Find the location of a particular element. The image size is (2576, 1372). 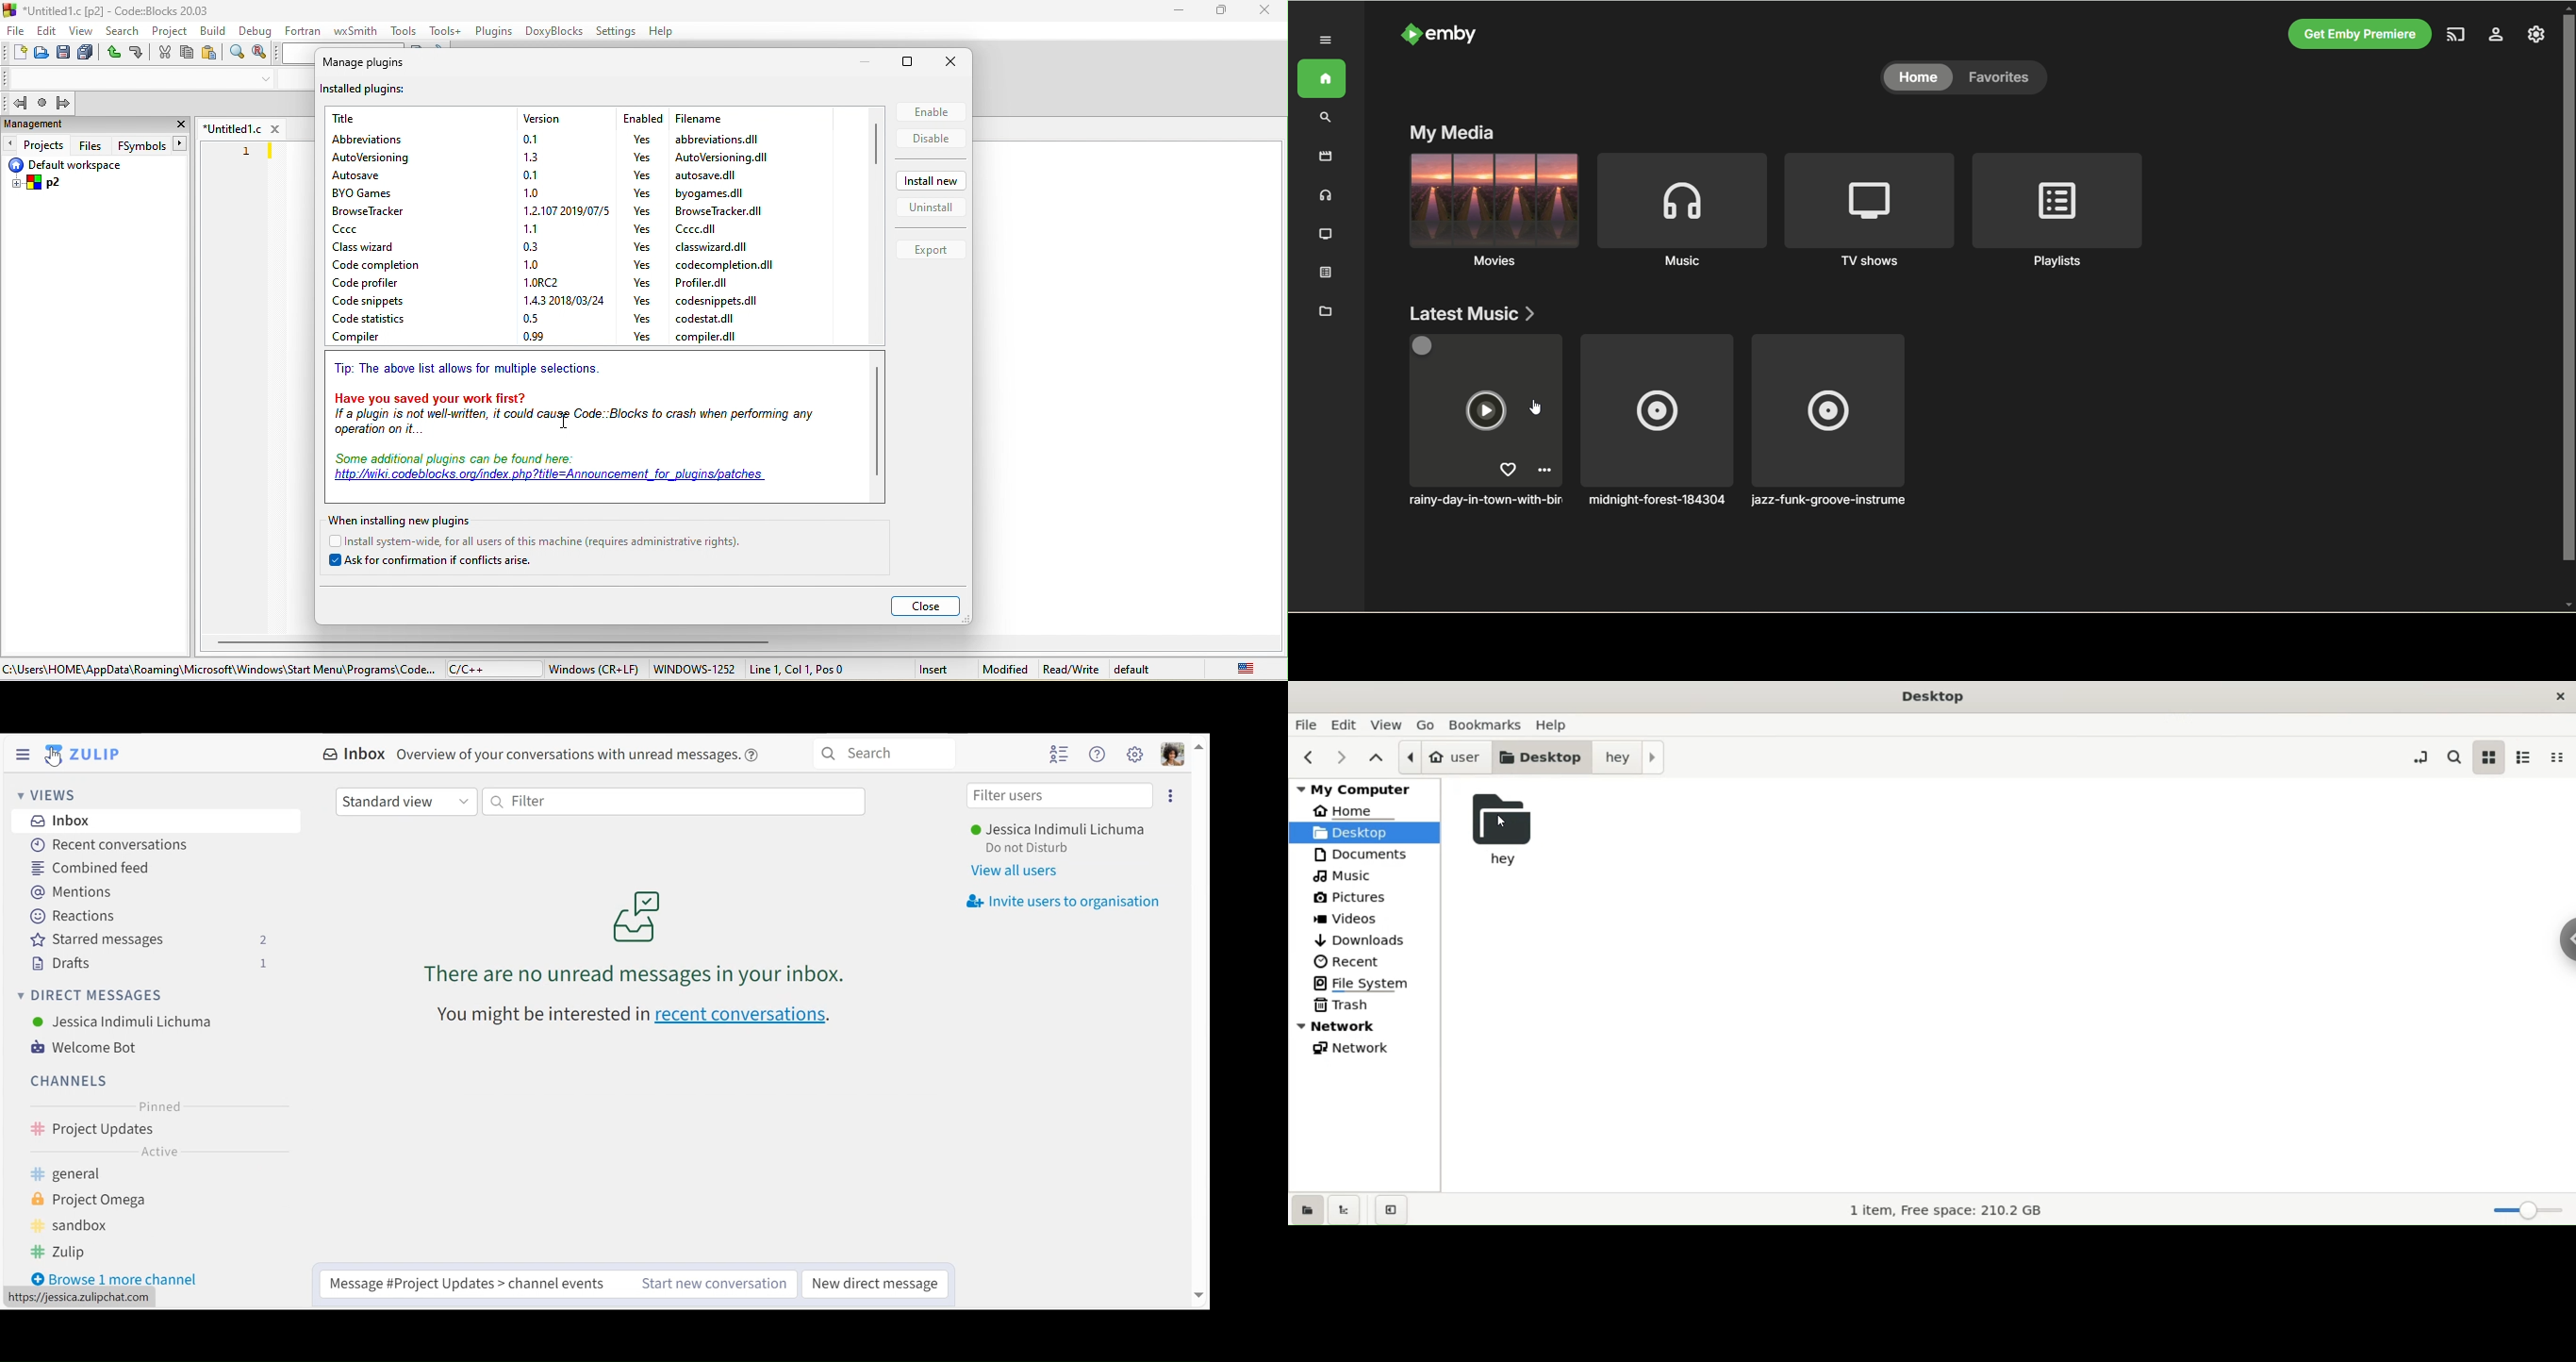

Drafts is located at coordinates (149, 963).